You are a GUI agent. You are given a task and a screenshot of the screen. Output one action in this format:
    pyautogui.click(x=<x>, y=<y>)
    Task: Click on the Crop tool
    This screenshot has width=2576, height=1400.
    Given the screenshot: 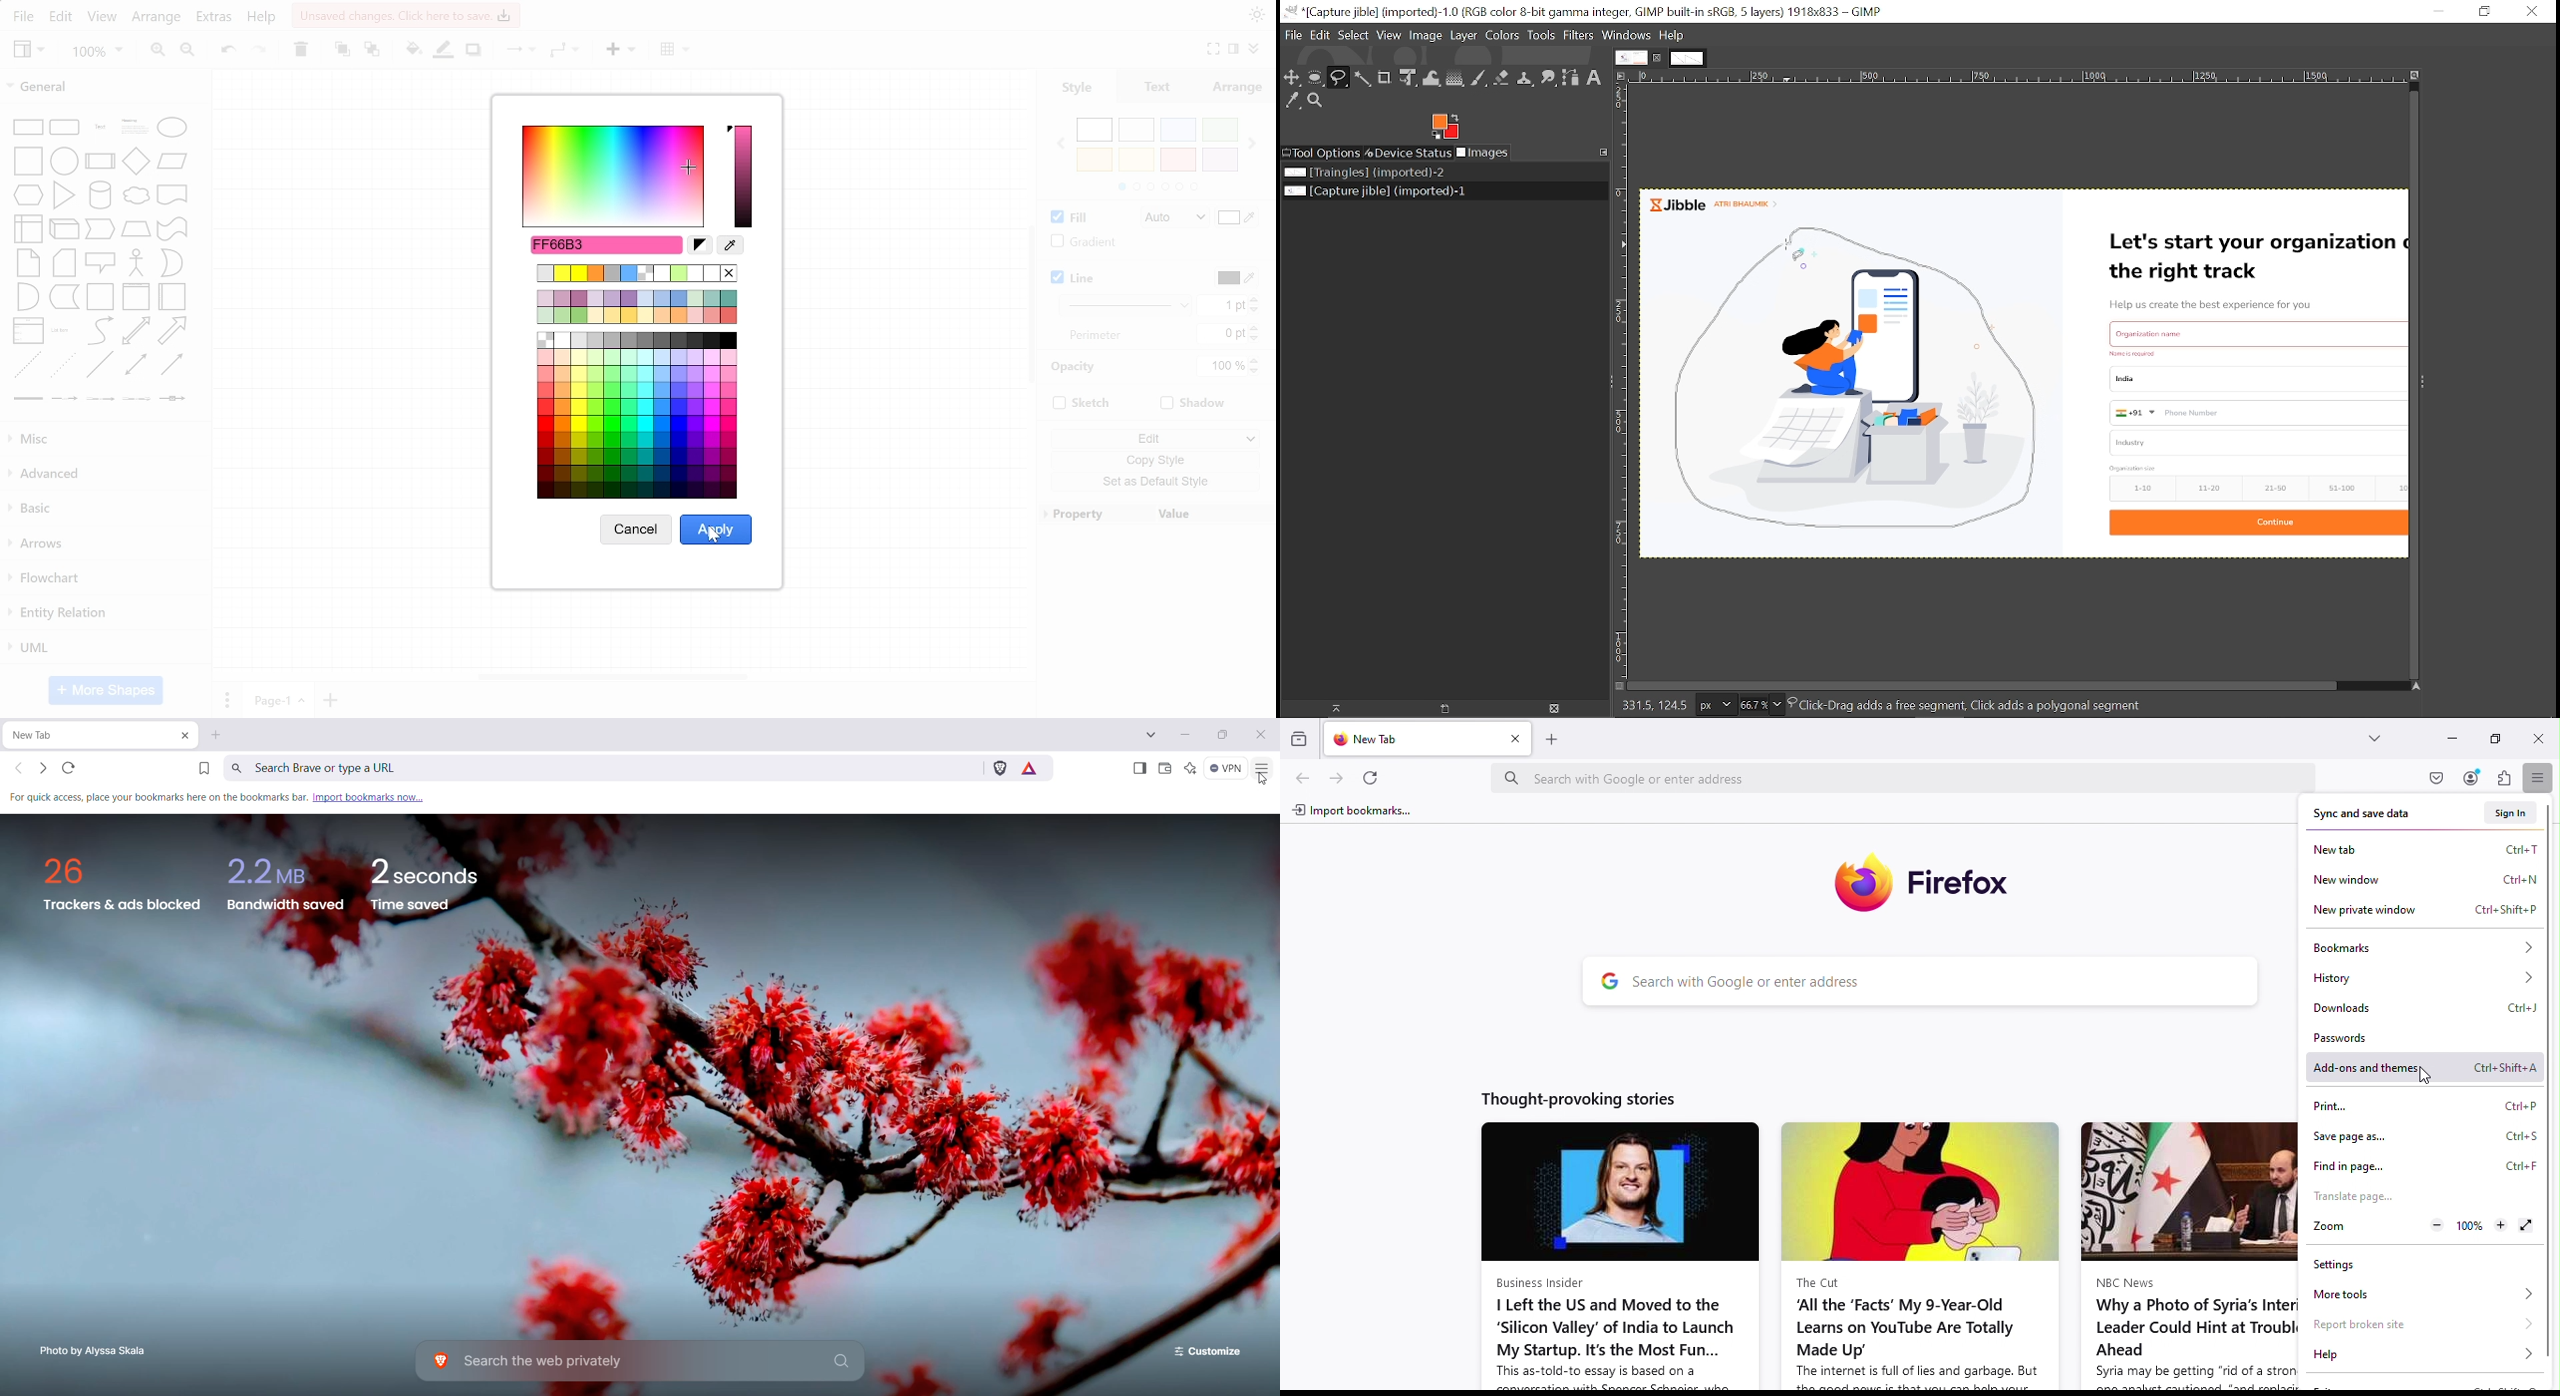 What is the action you would take?
    pyautogui.click(x=1385, y=77)
    